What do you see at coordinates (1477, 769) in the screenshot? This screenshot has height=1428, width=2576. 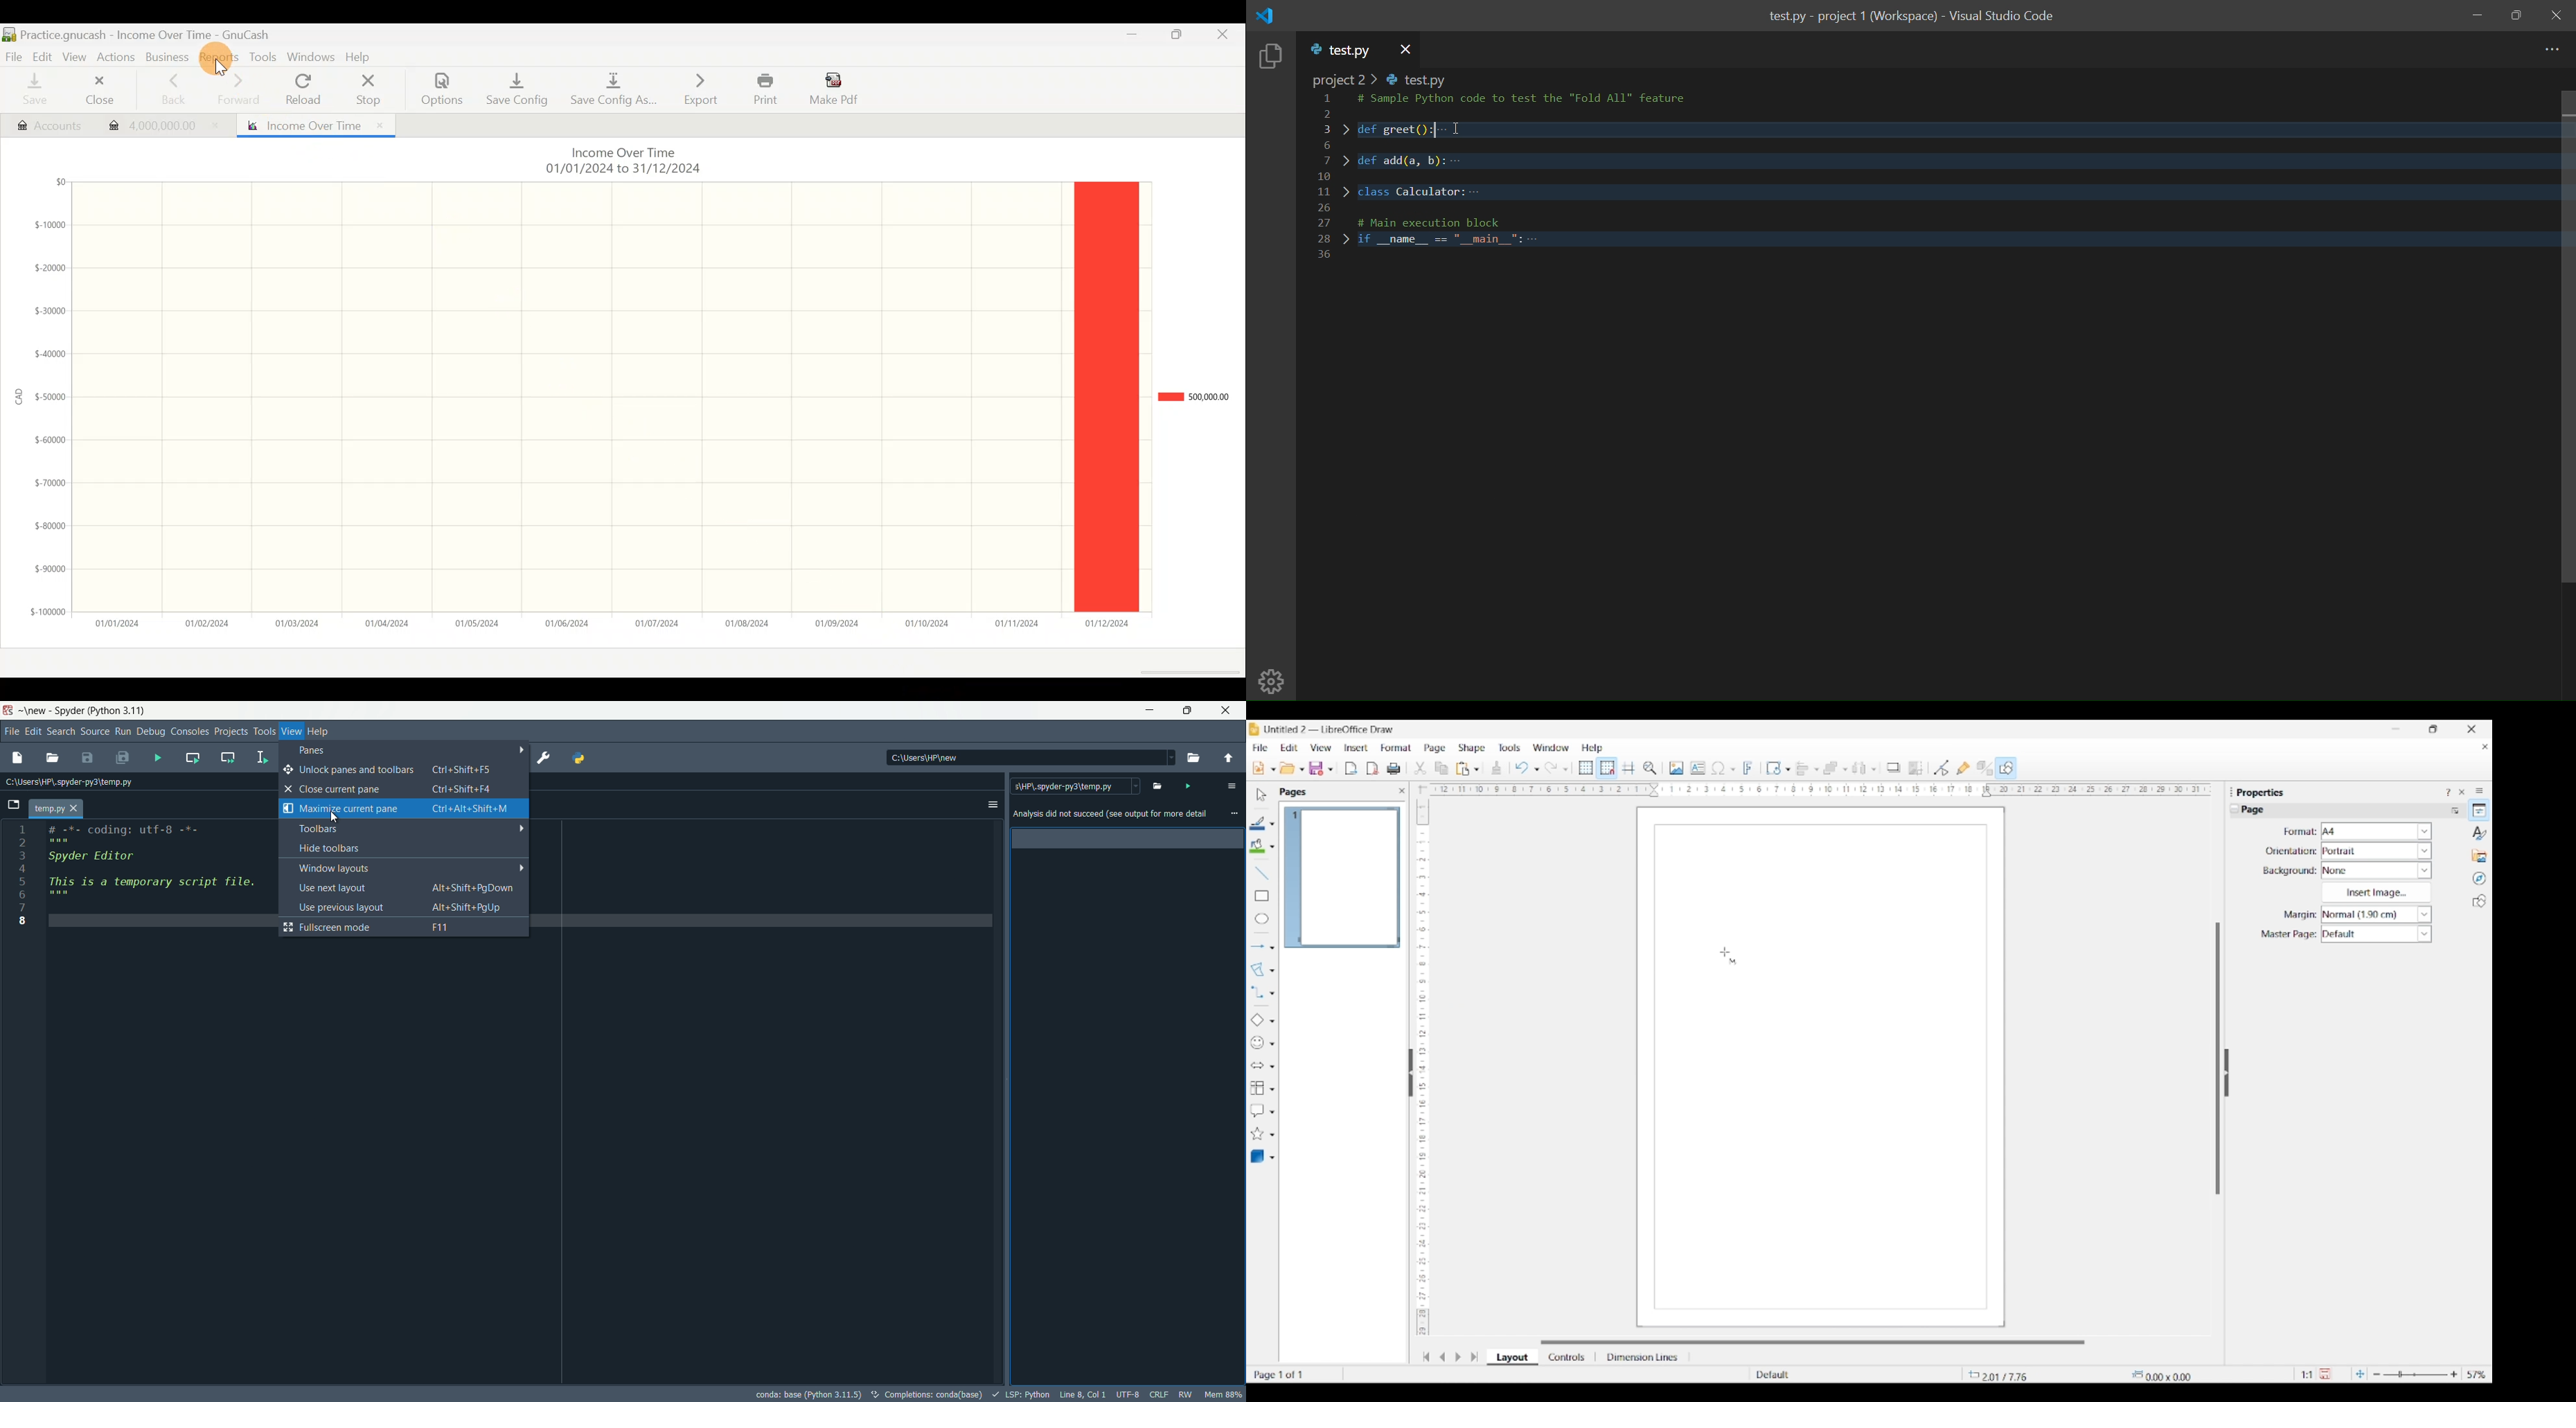 I see `Paste options` at bounding box center [1477, 769].